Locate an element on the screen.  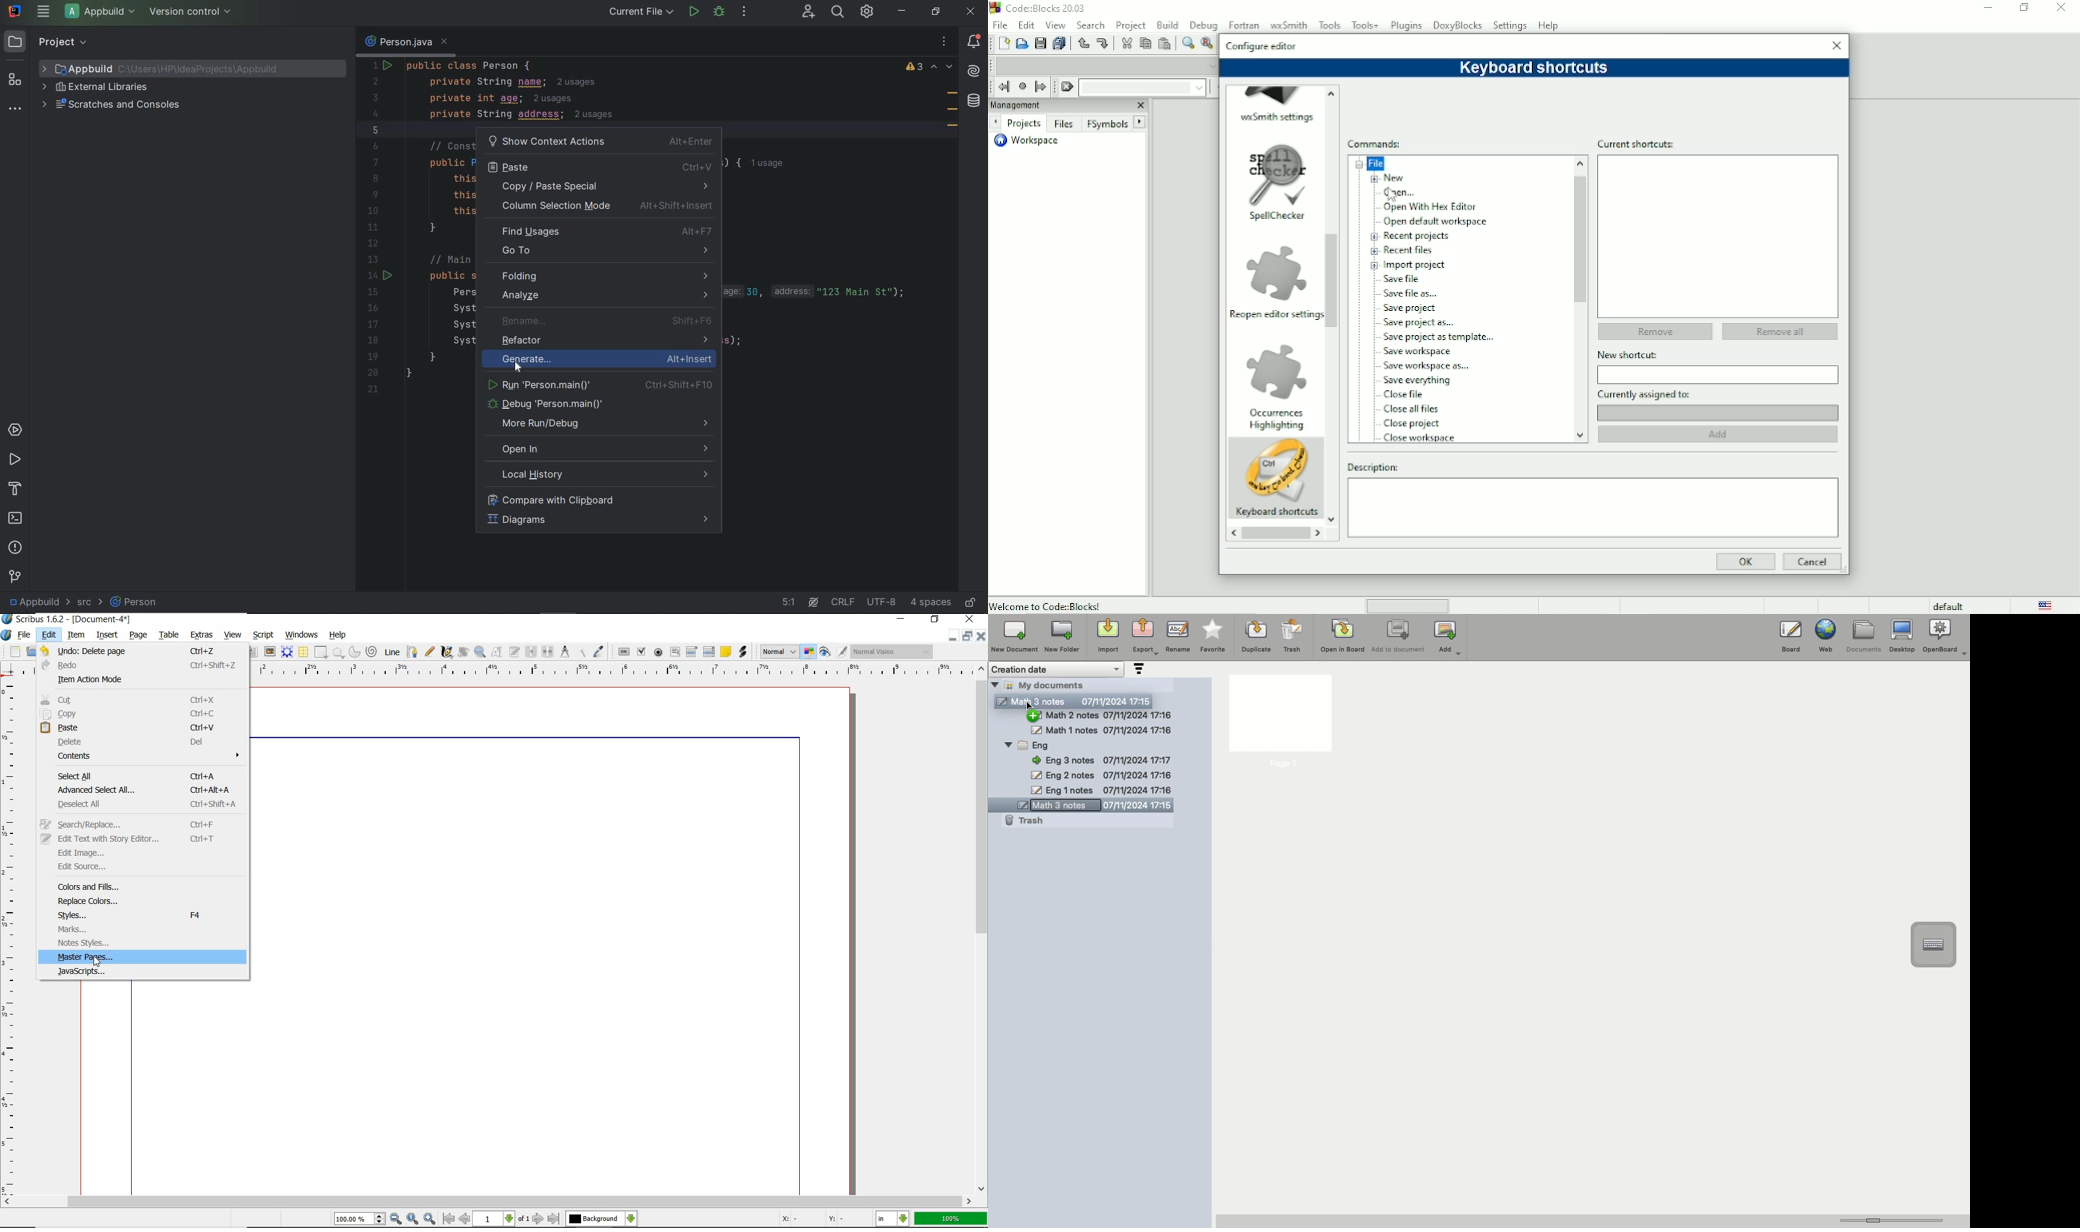
code with me is located at coordinates (806, 12).